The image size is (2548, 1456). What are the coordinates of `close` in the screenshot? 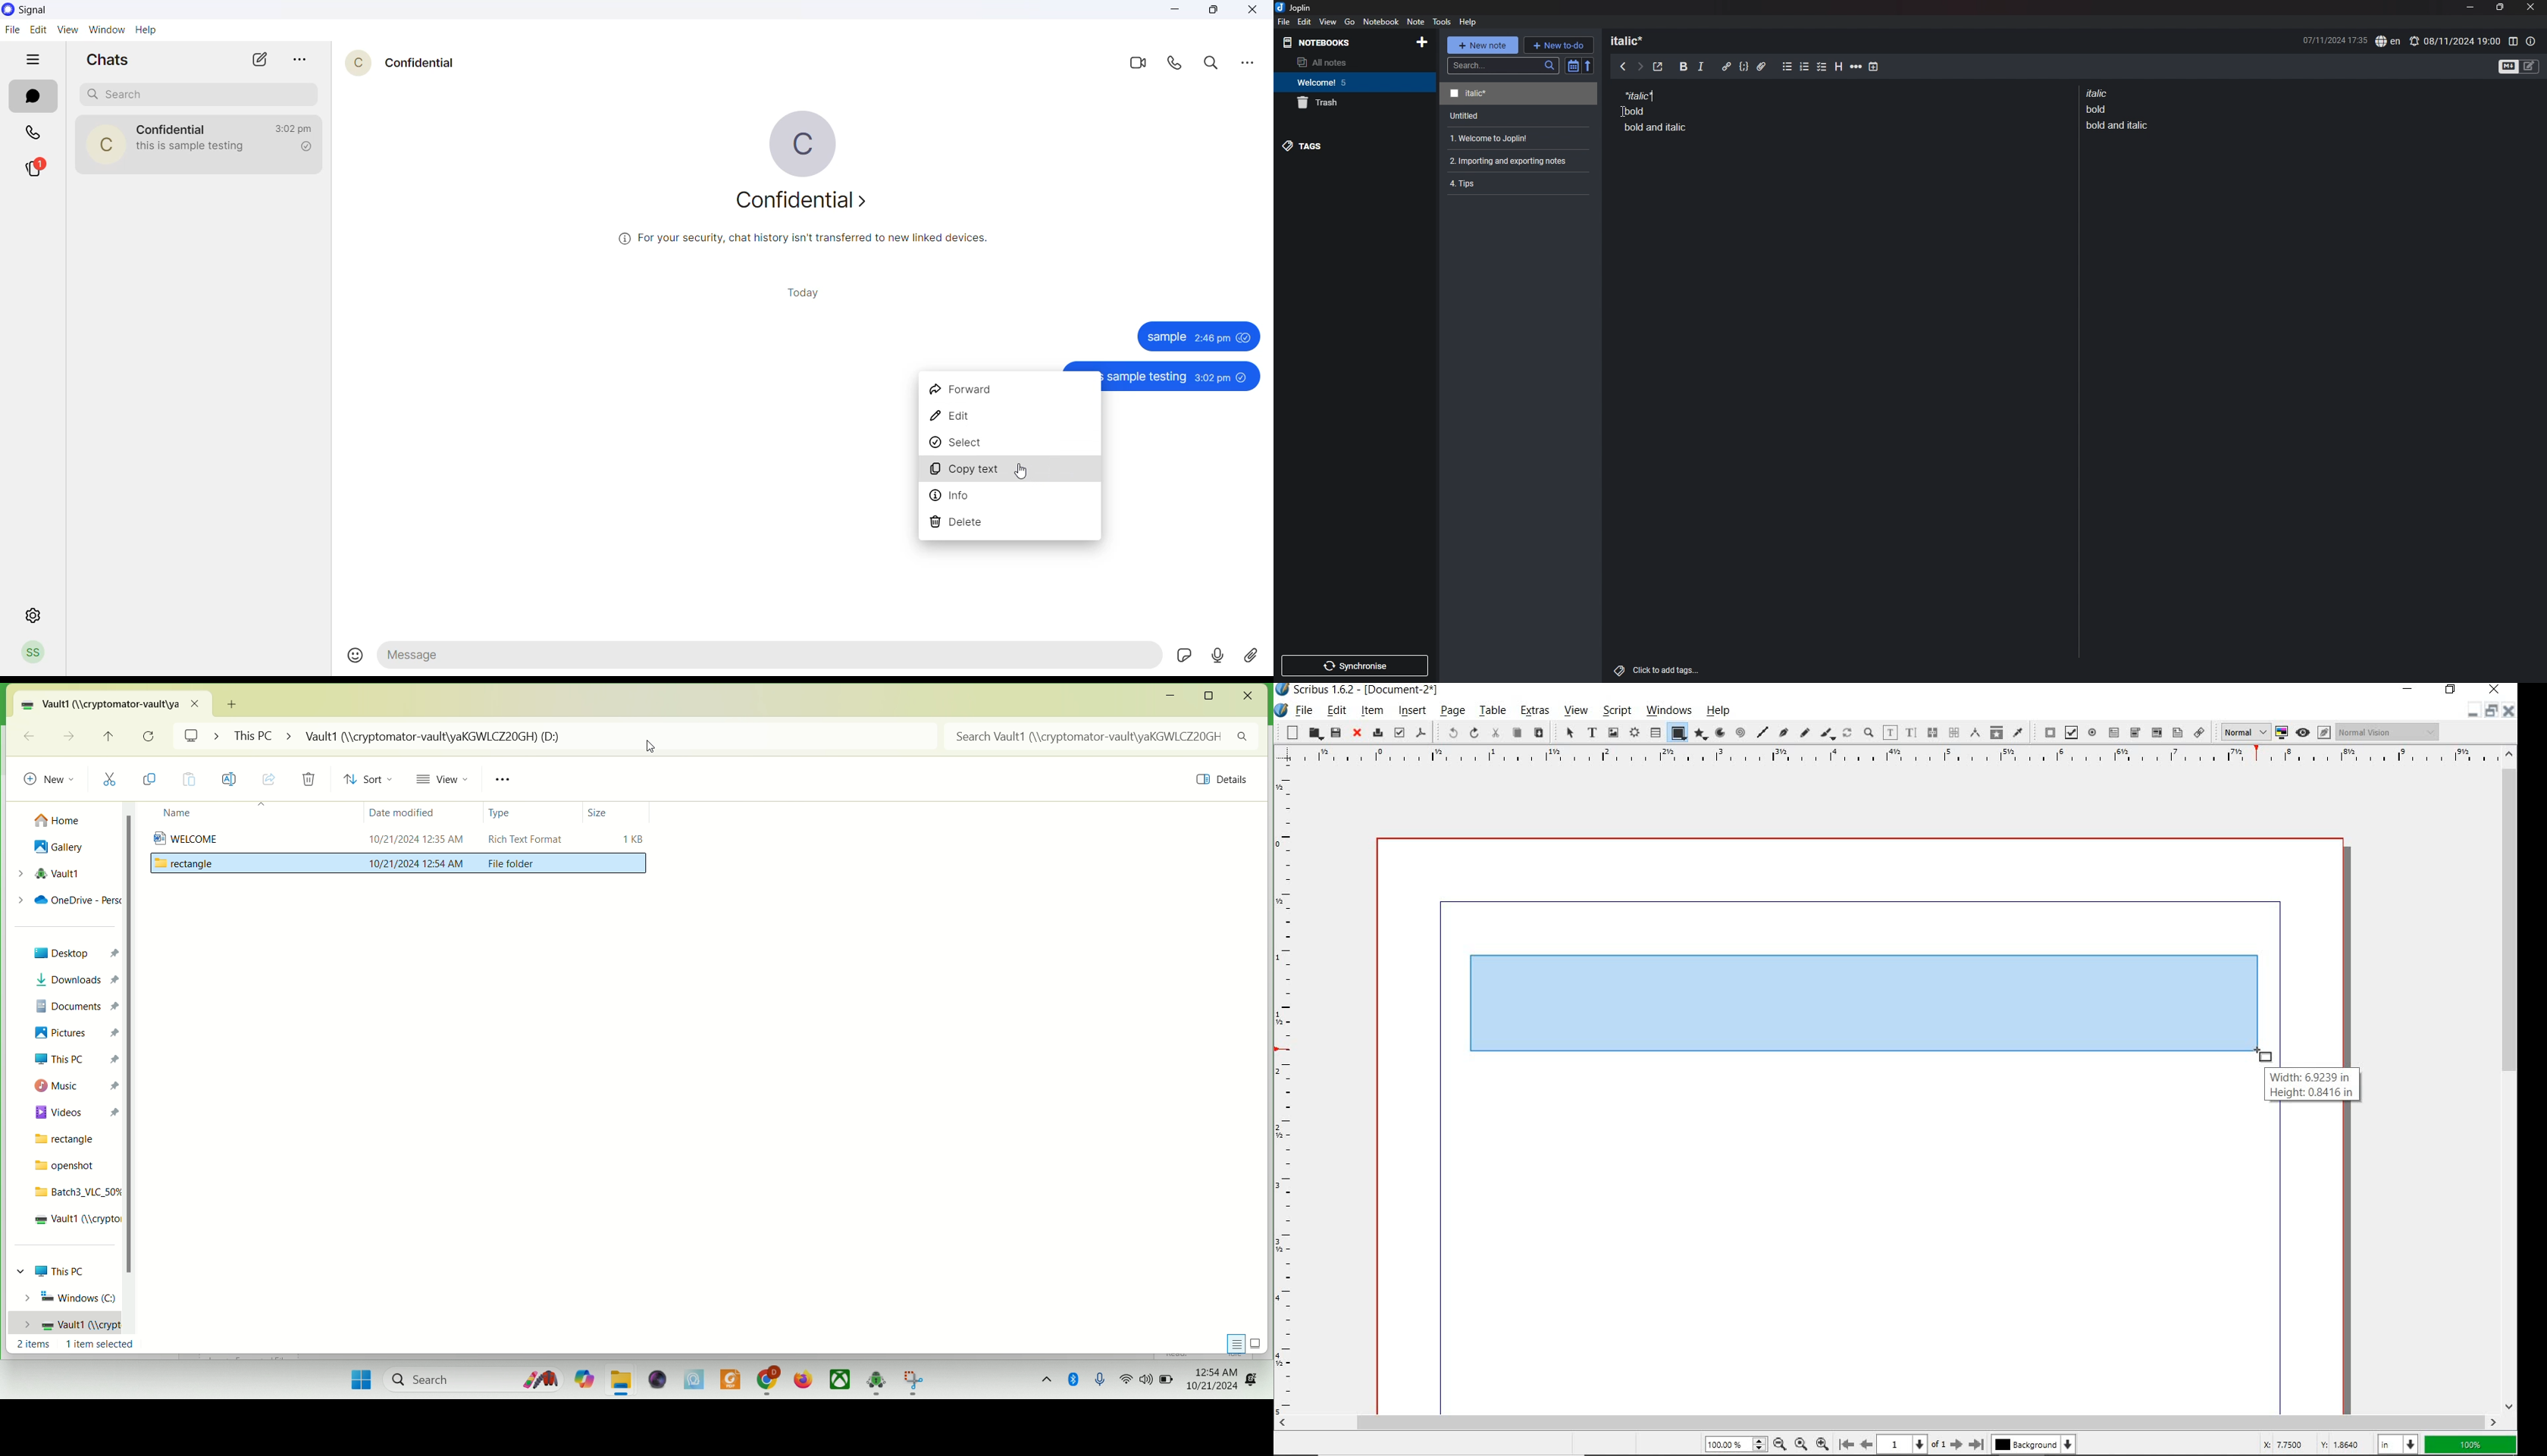 It's located at (2494, 690).